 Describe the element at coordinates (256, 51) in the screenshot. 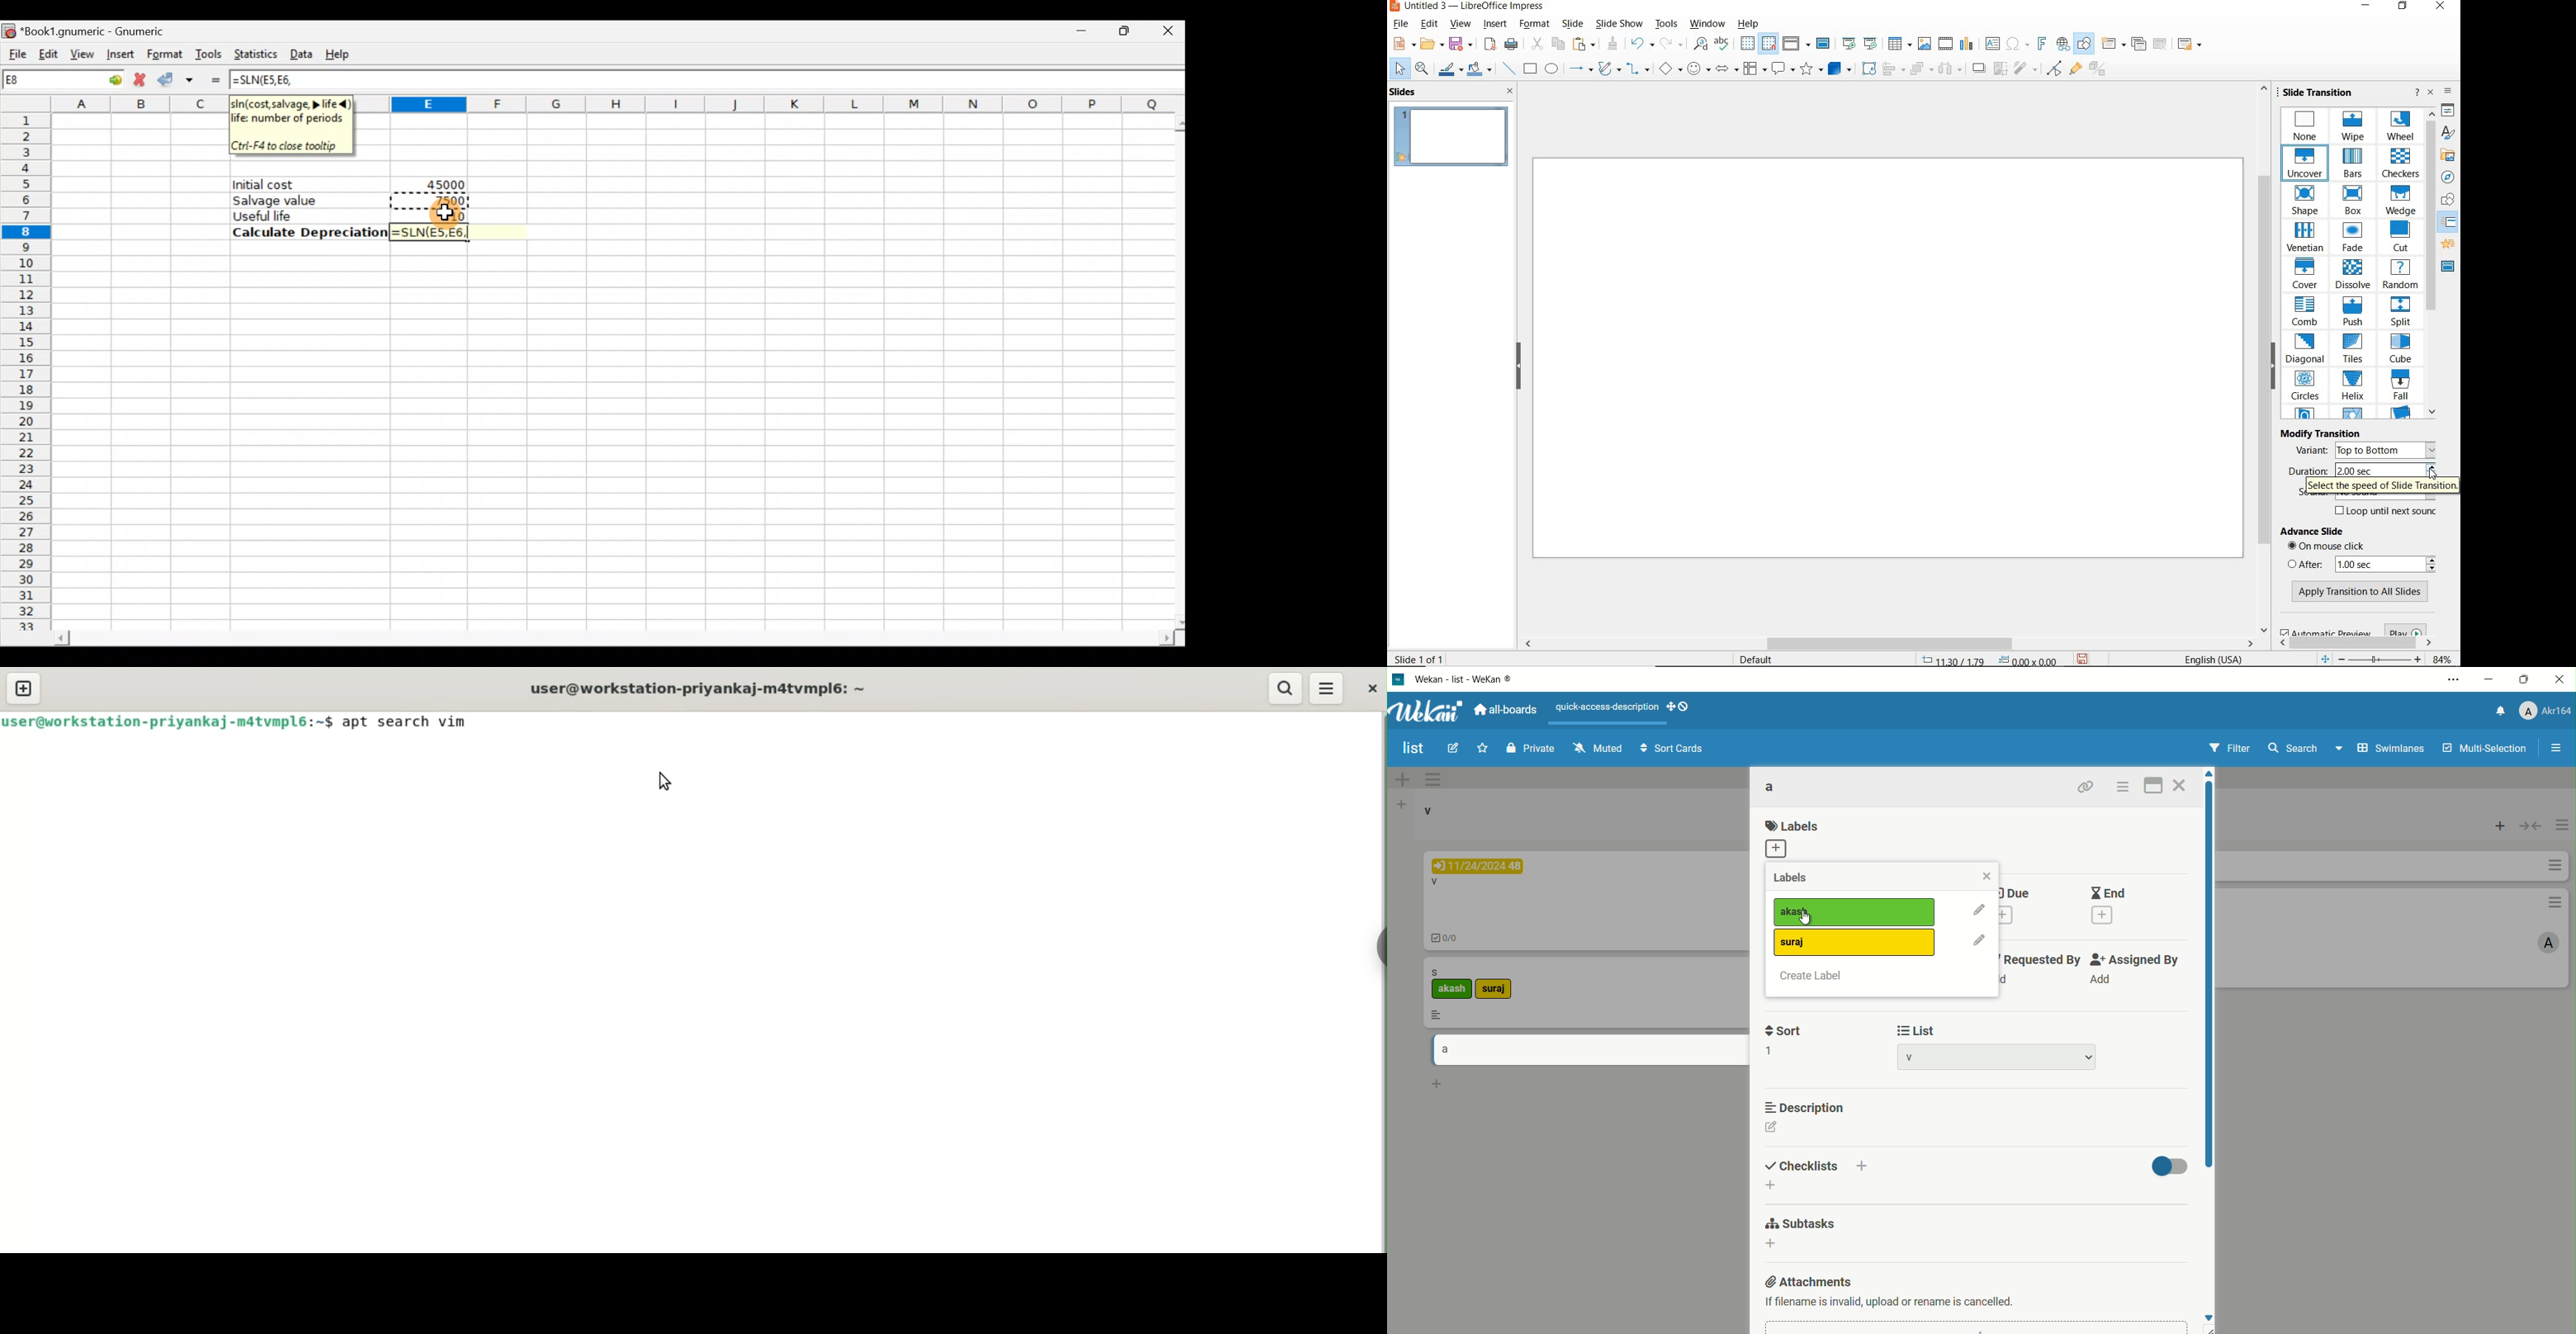

I see `Statistics` at that location.